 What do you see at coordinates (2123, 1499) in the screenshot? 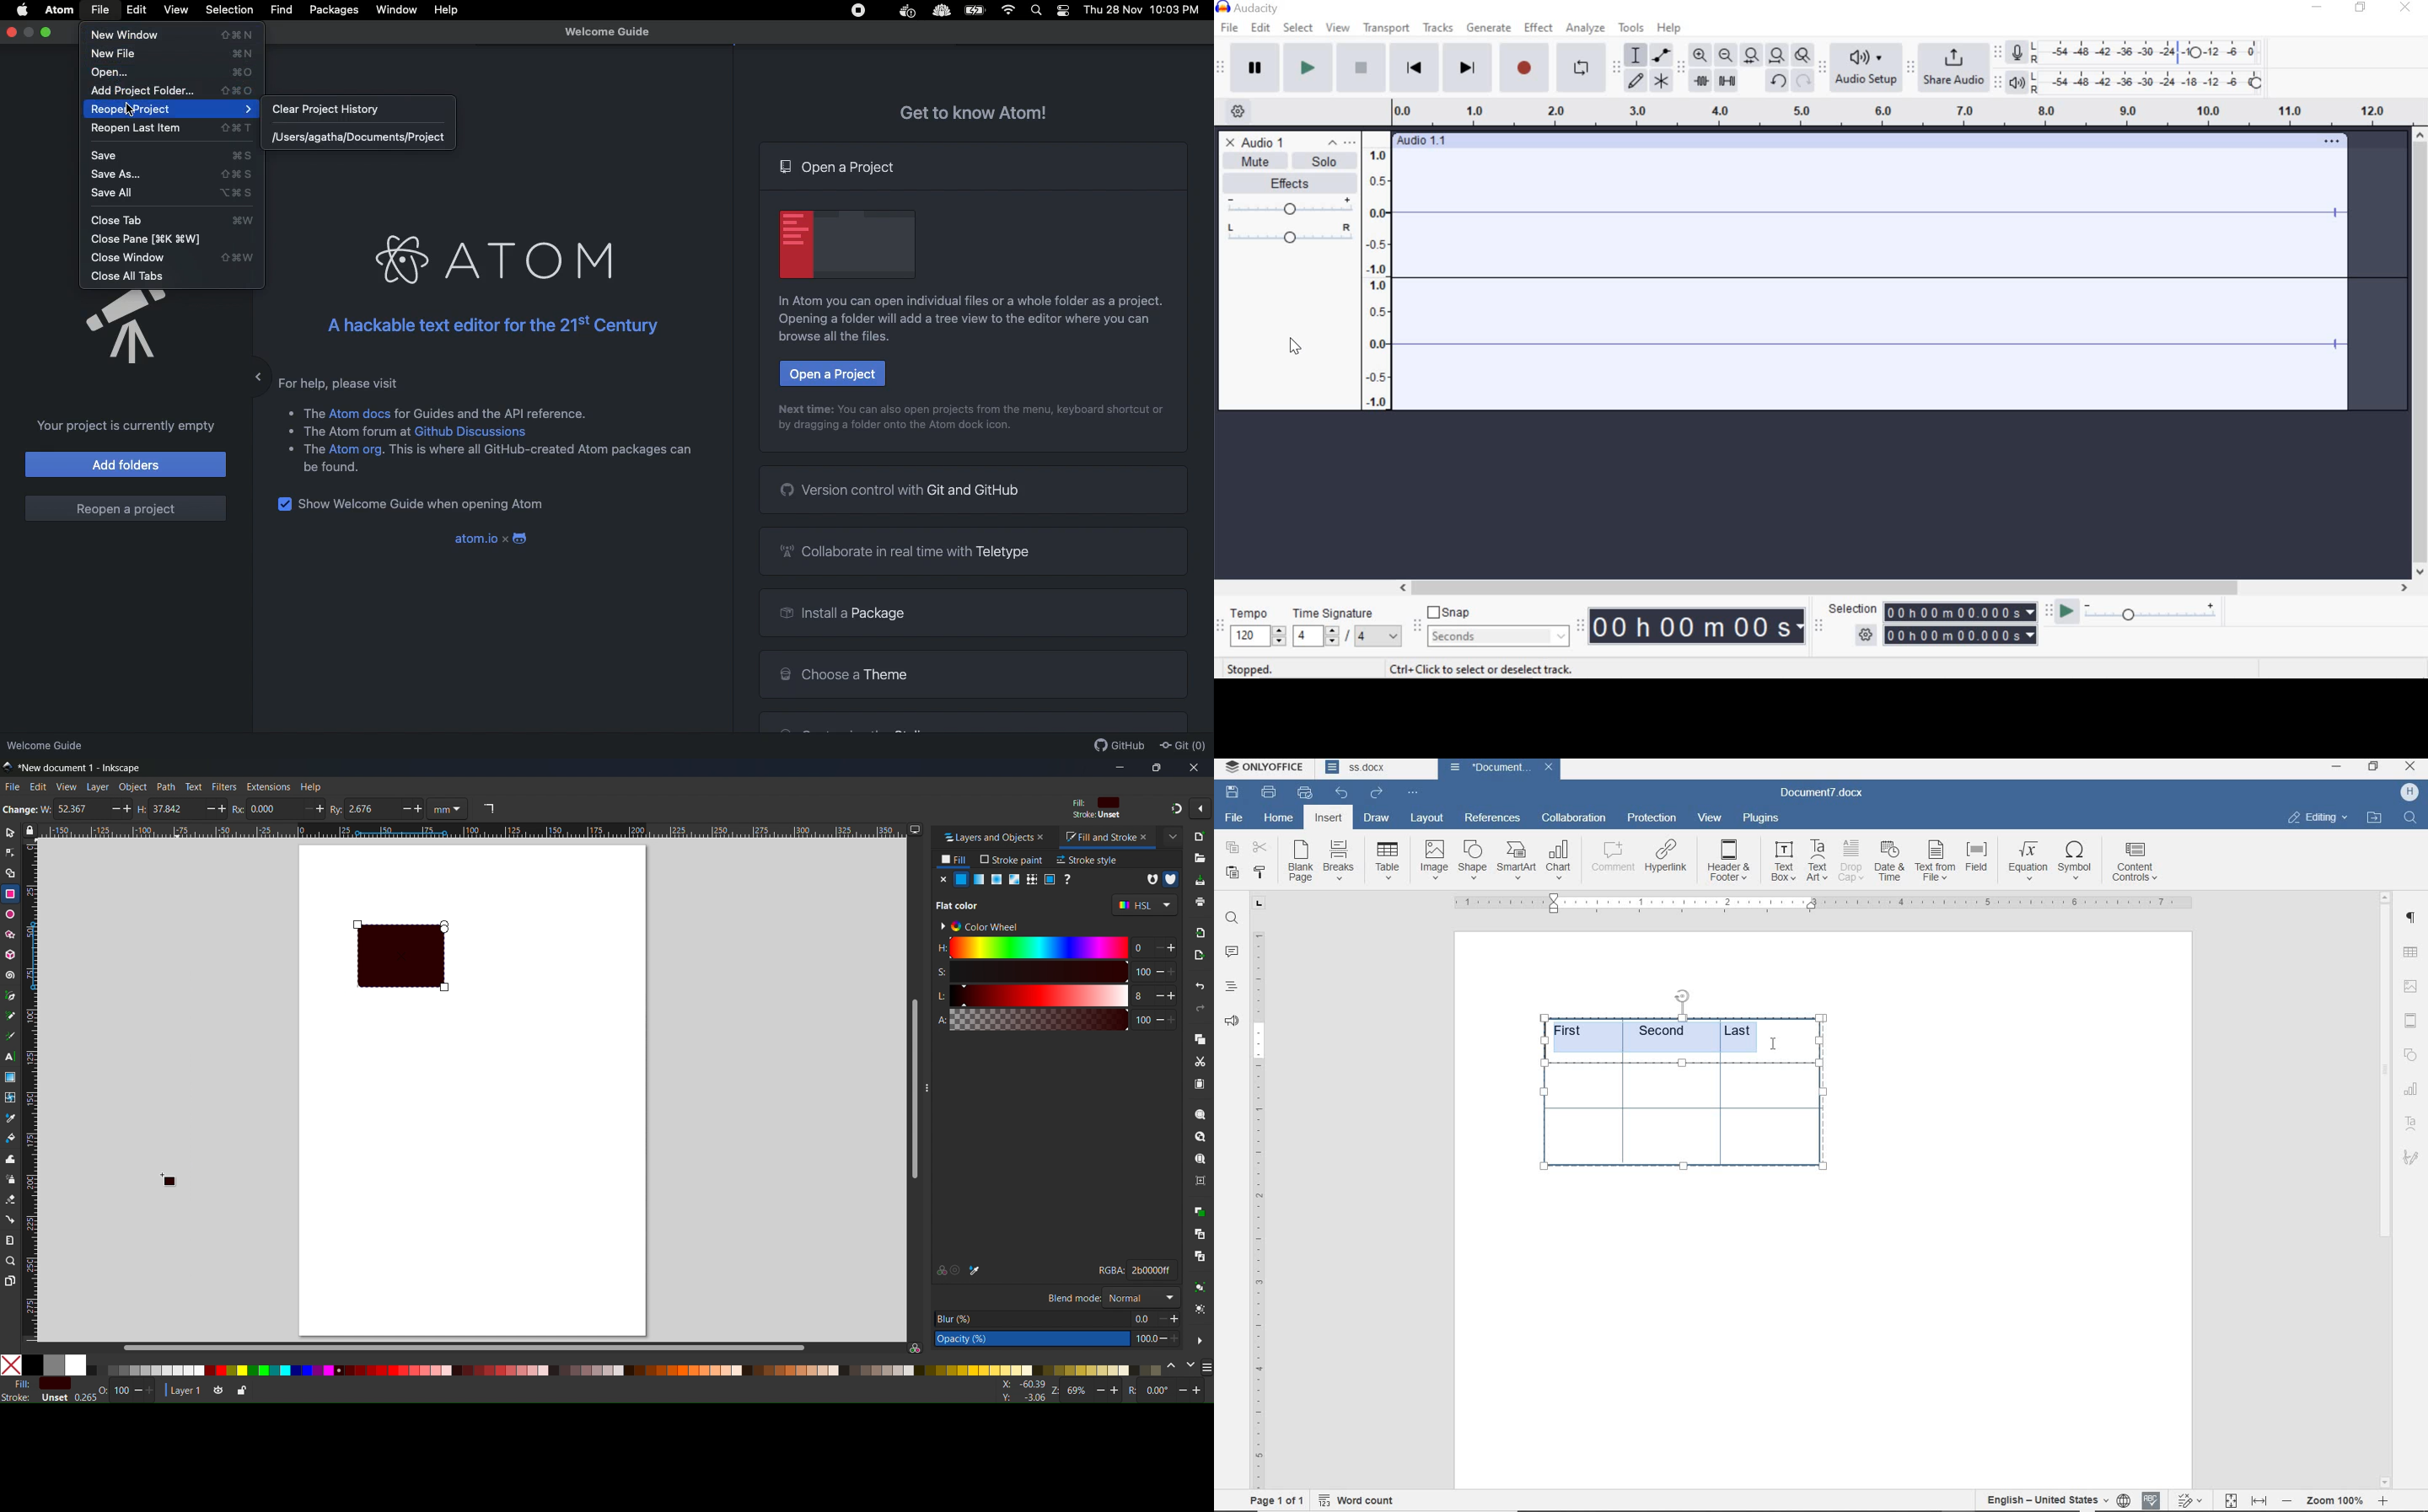
I see `set document language` at bounding box center [2123, 1499].